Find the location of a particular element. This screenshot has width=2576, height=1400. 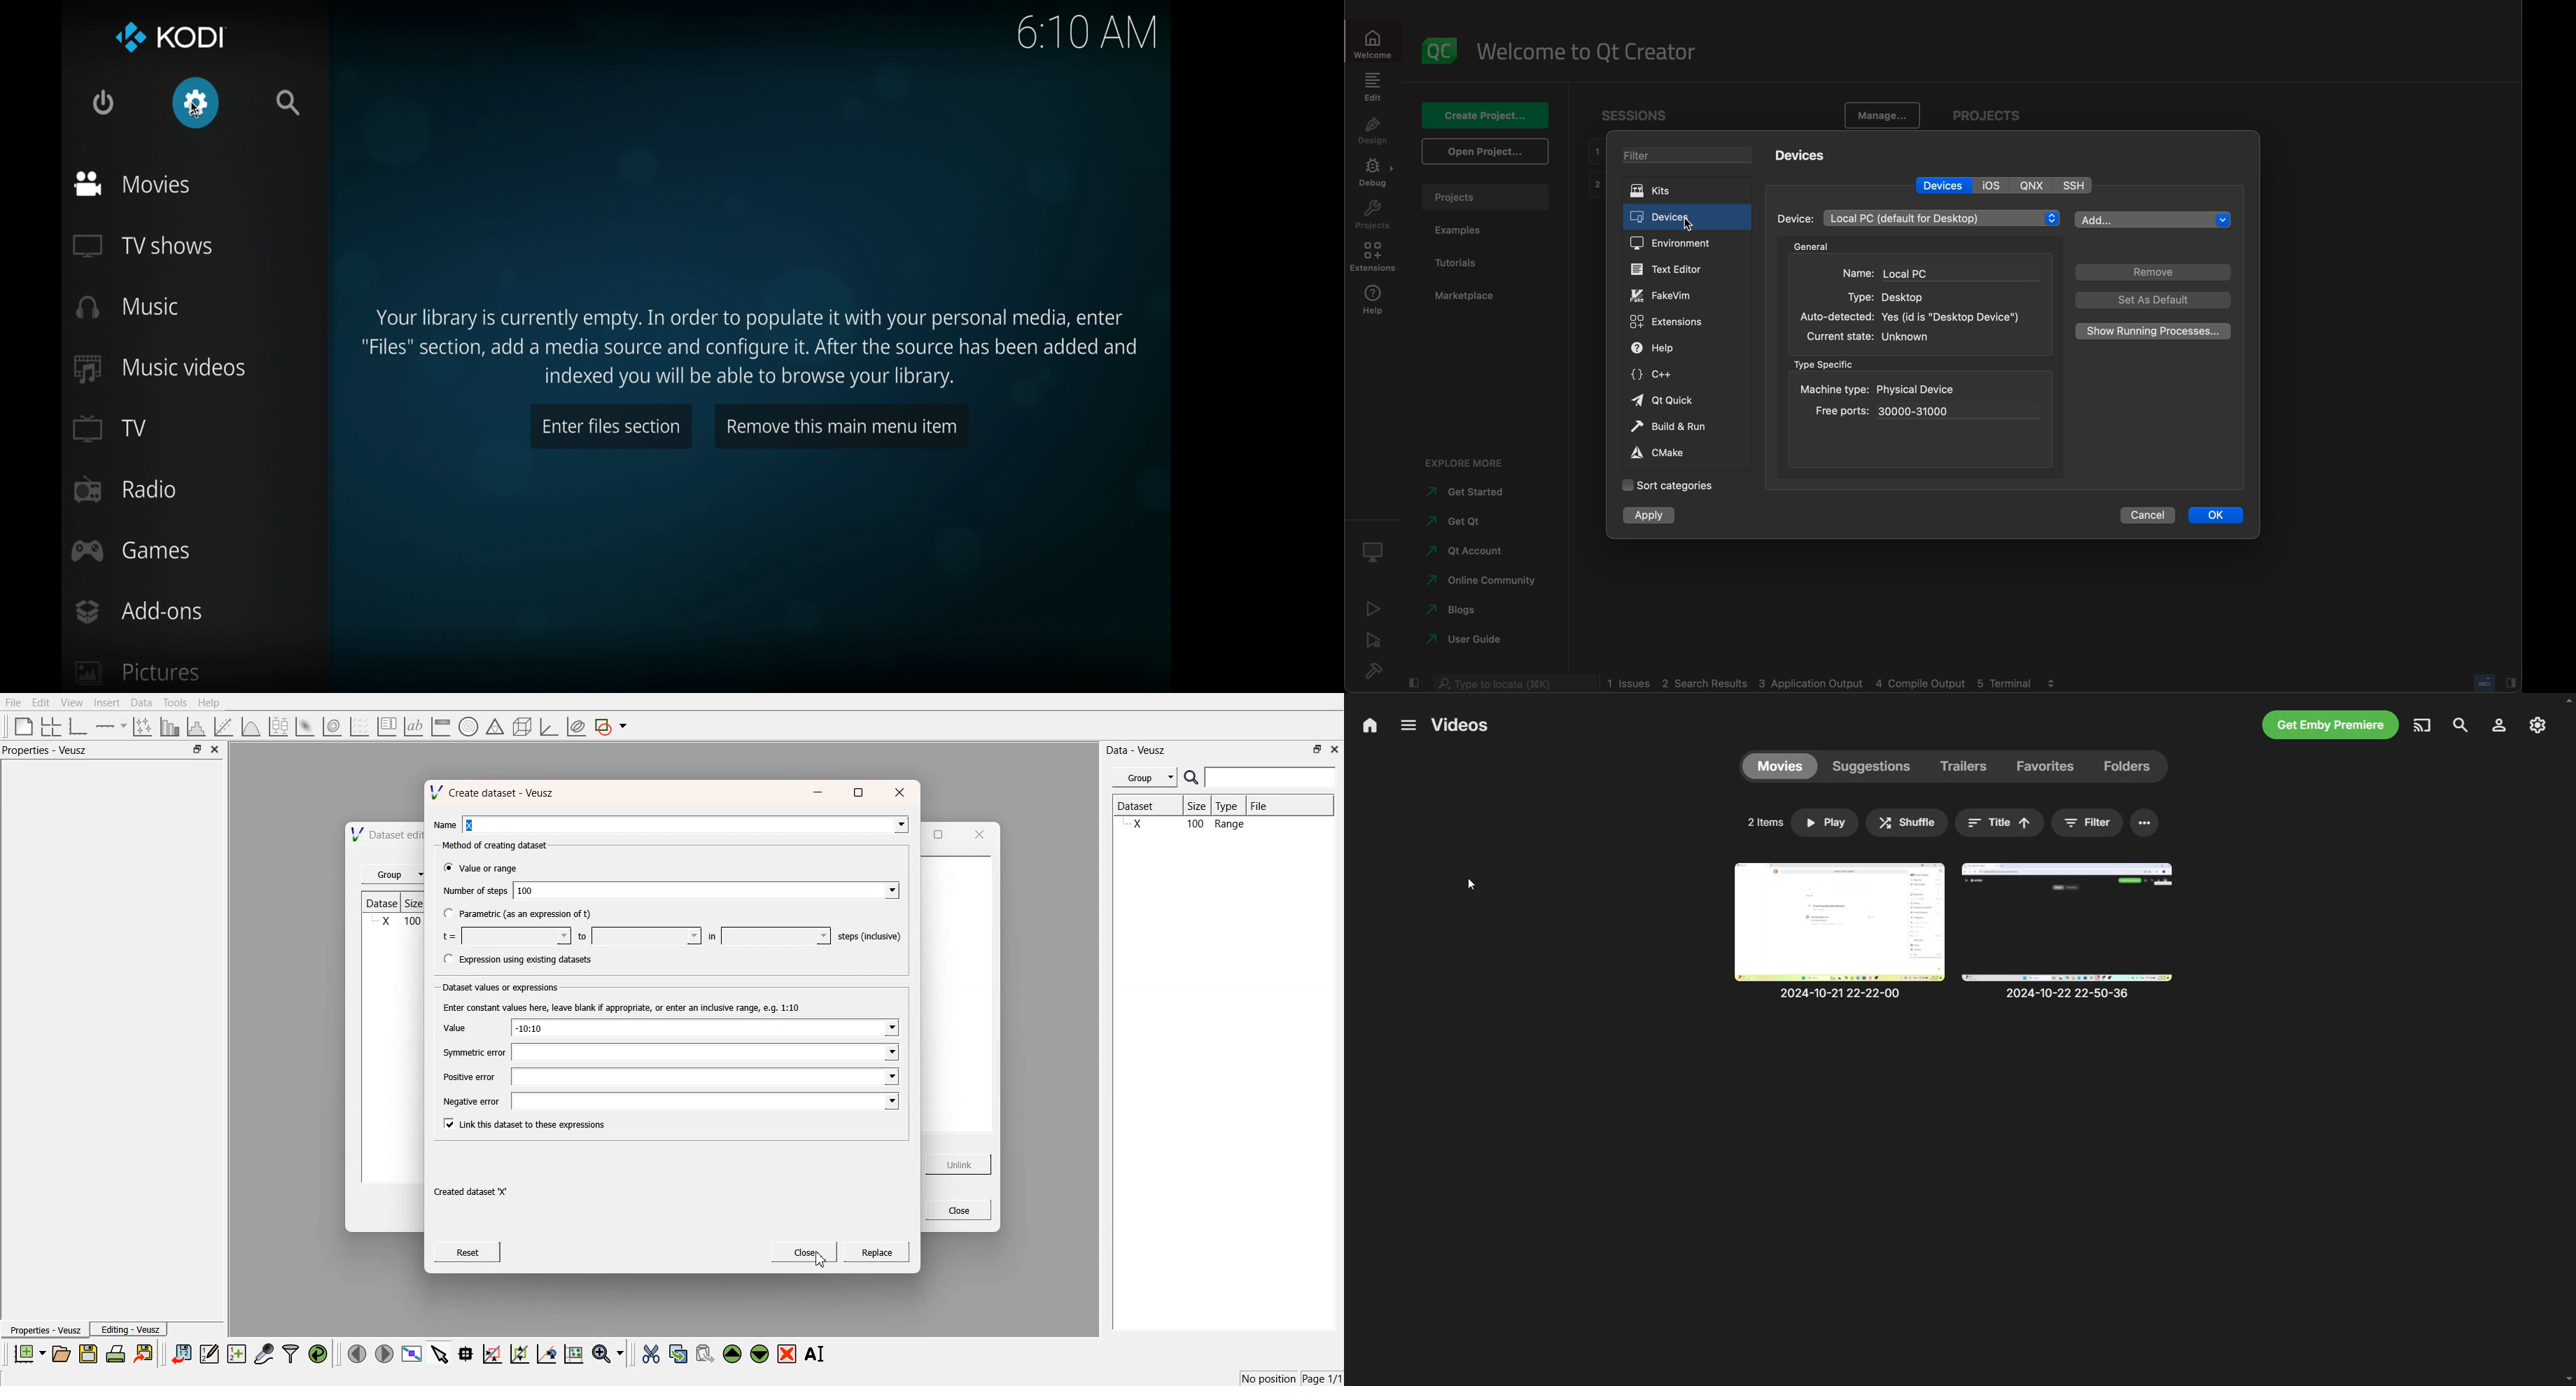

online community is located at coordinates (1477, 581).